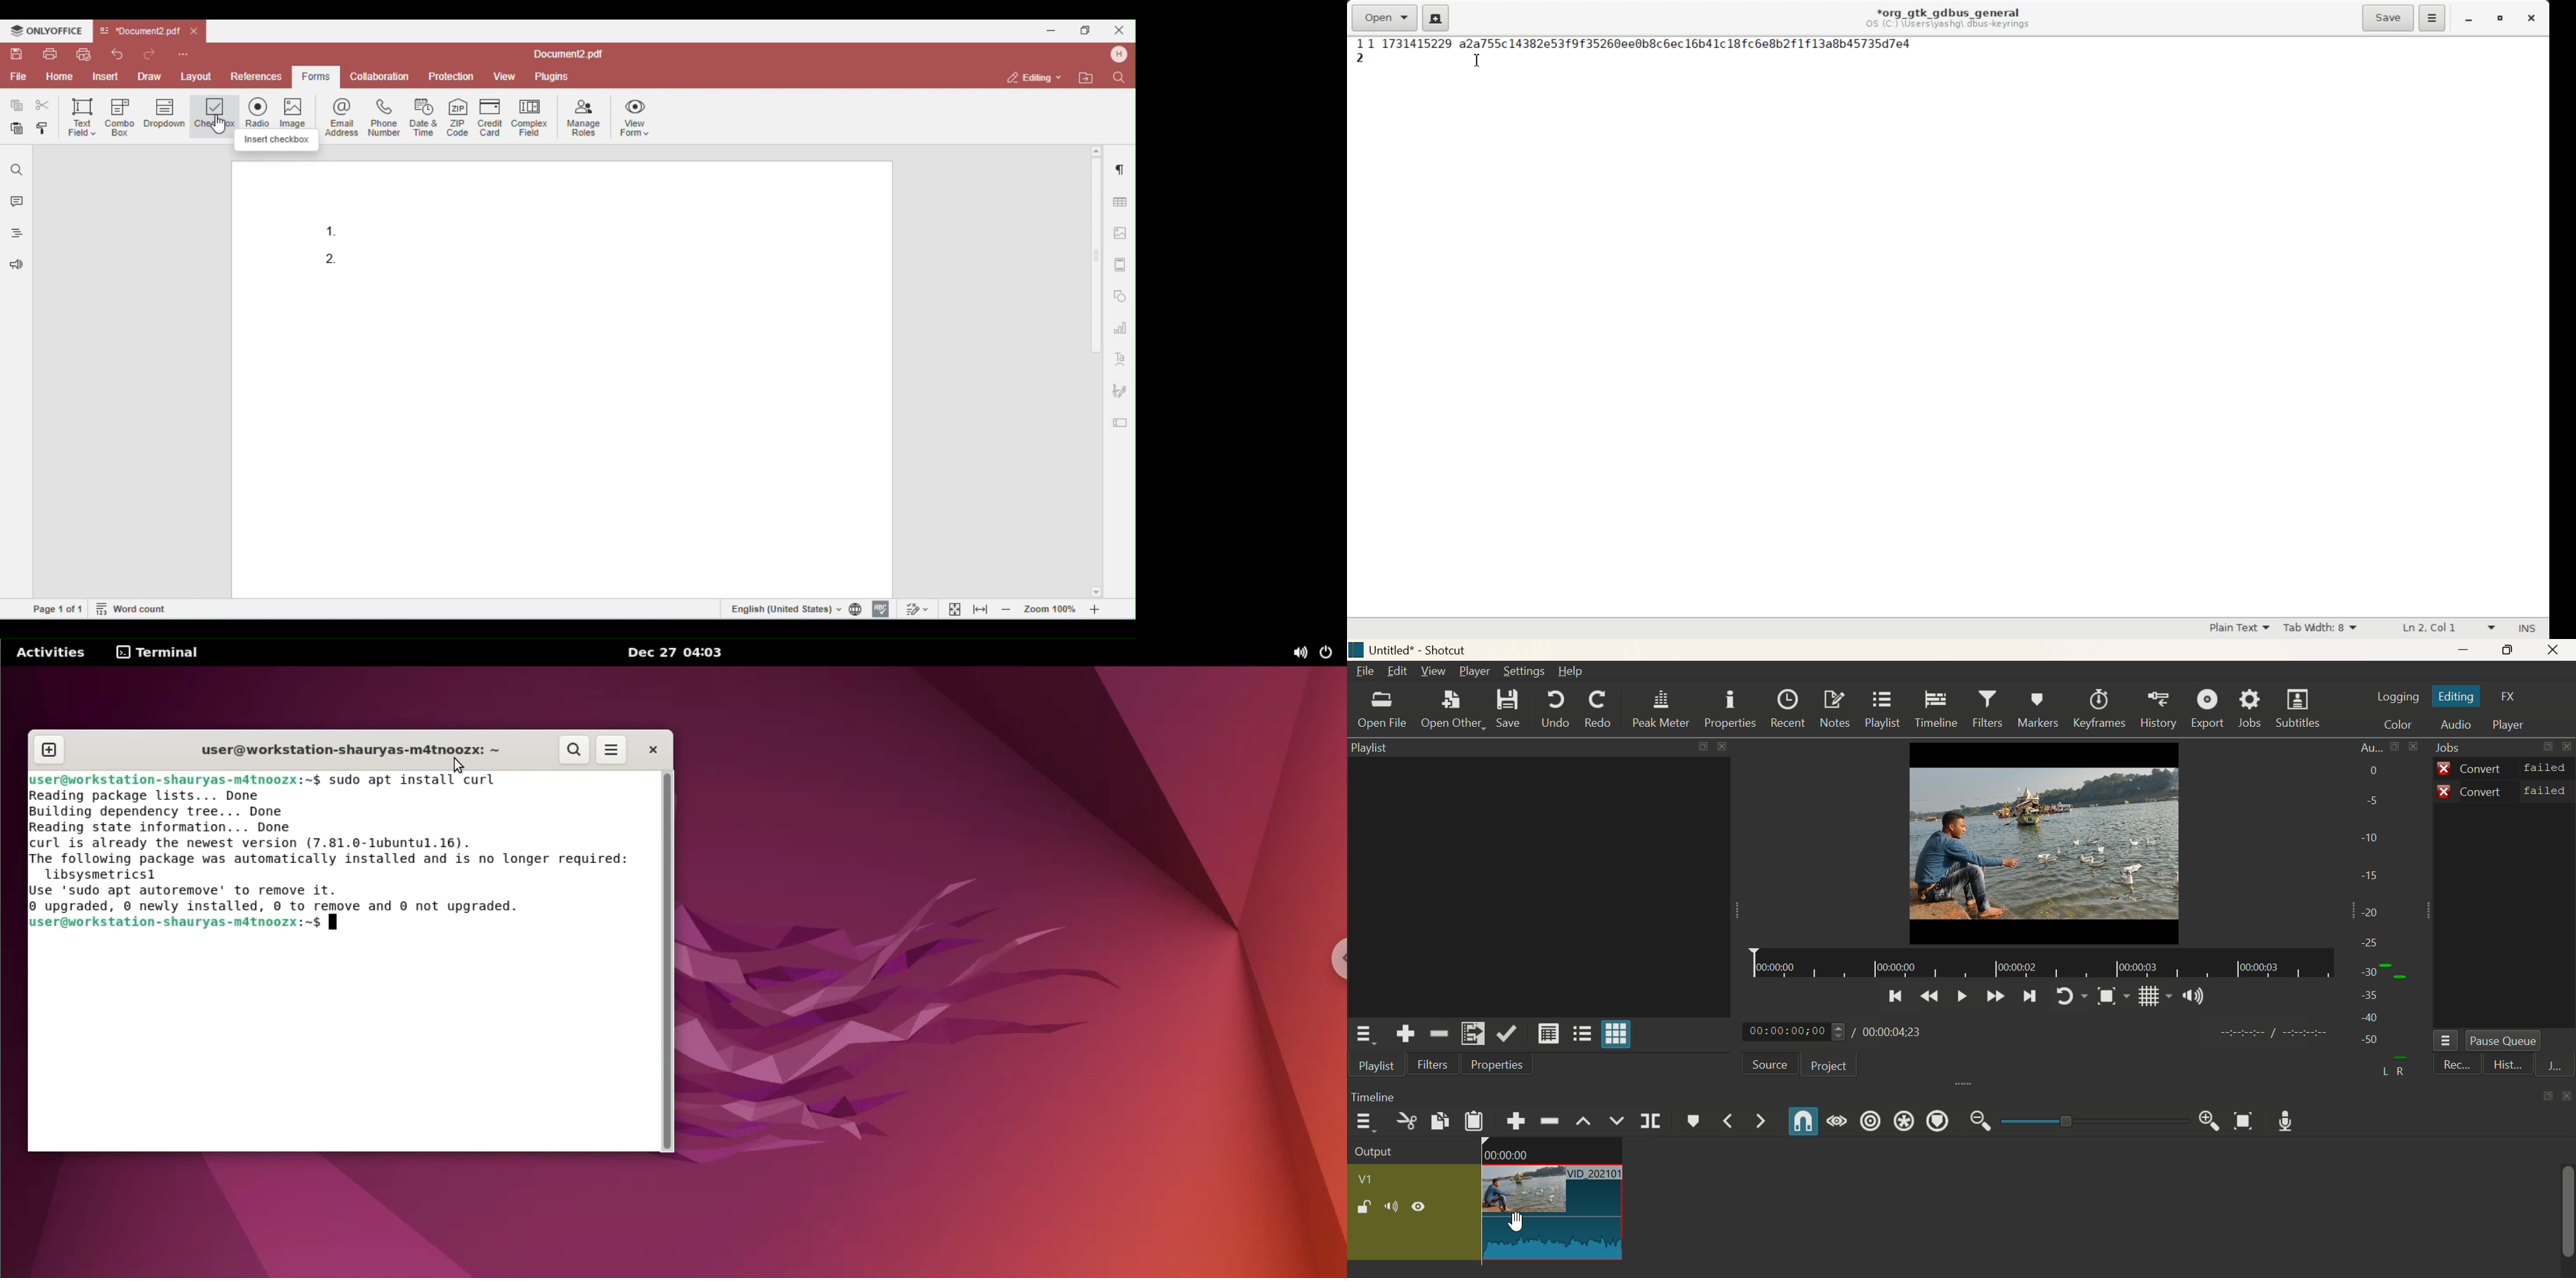 This screenshot has height=1288, width=2576. What do you see at coordinates (2102, 709) in the screenshot?
I see `Keeyframes` at bounding box center [2102, 709].